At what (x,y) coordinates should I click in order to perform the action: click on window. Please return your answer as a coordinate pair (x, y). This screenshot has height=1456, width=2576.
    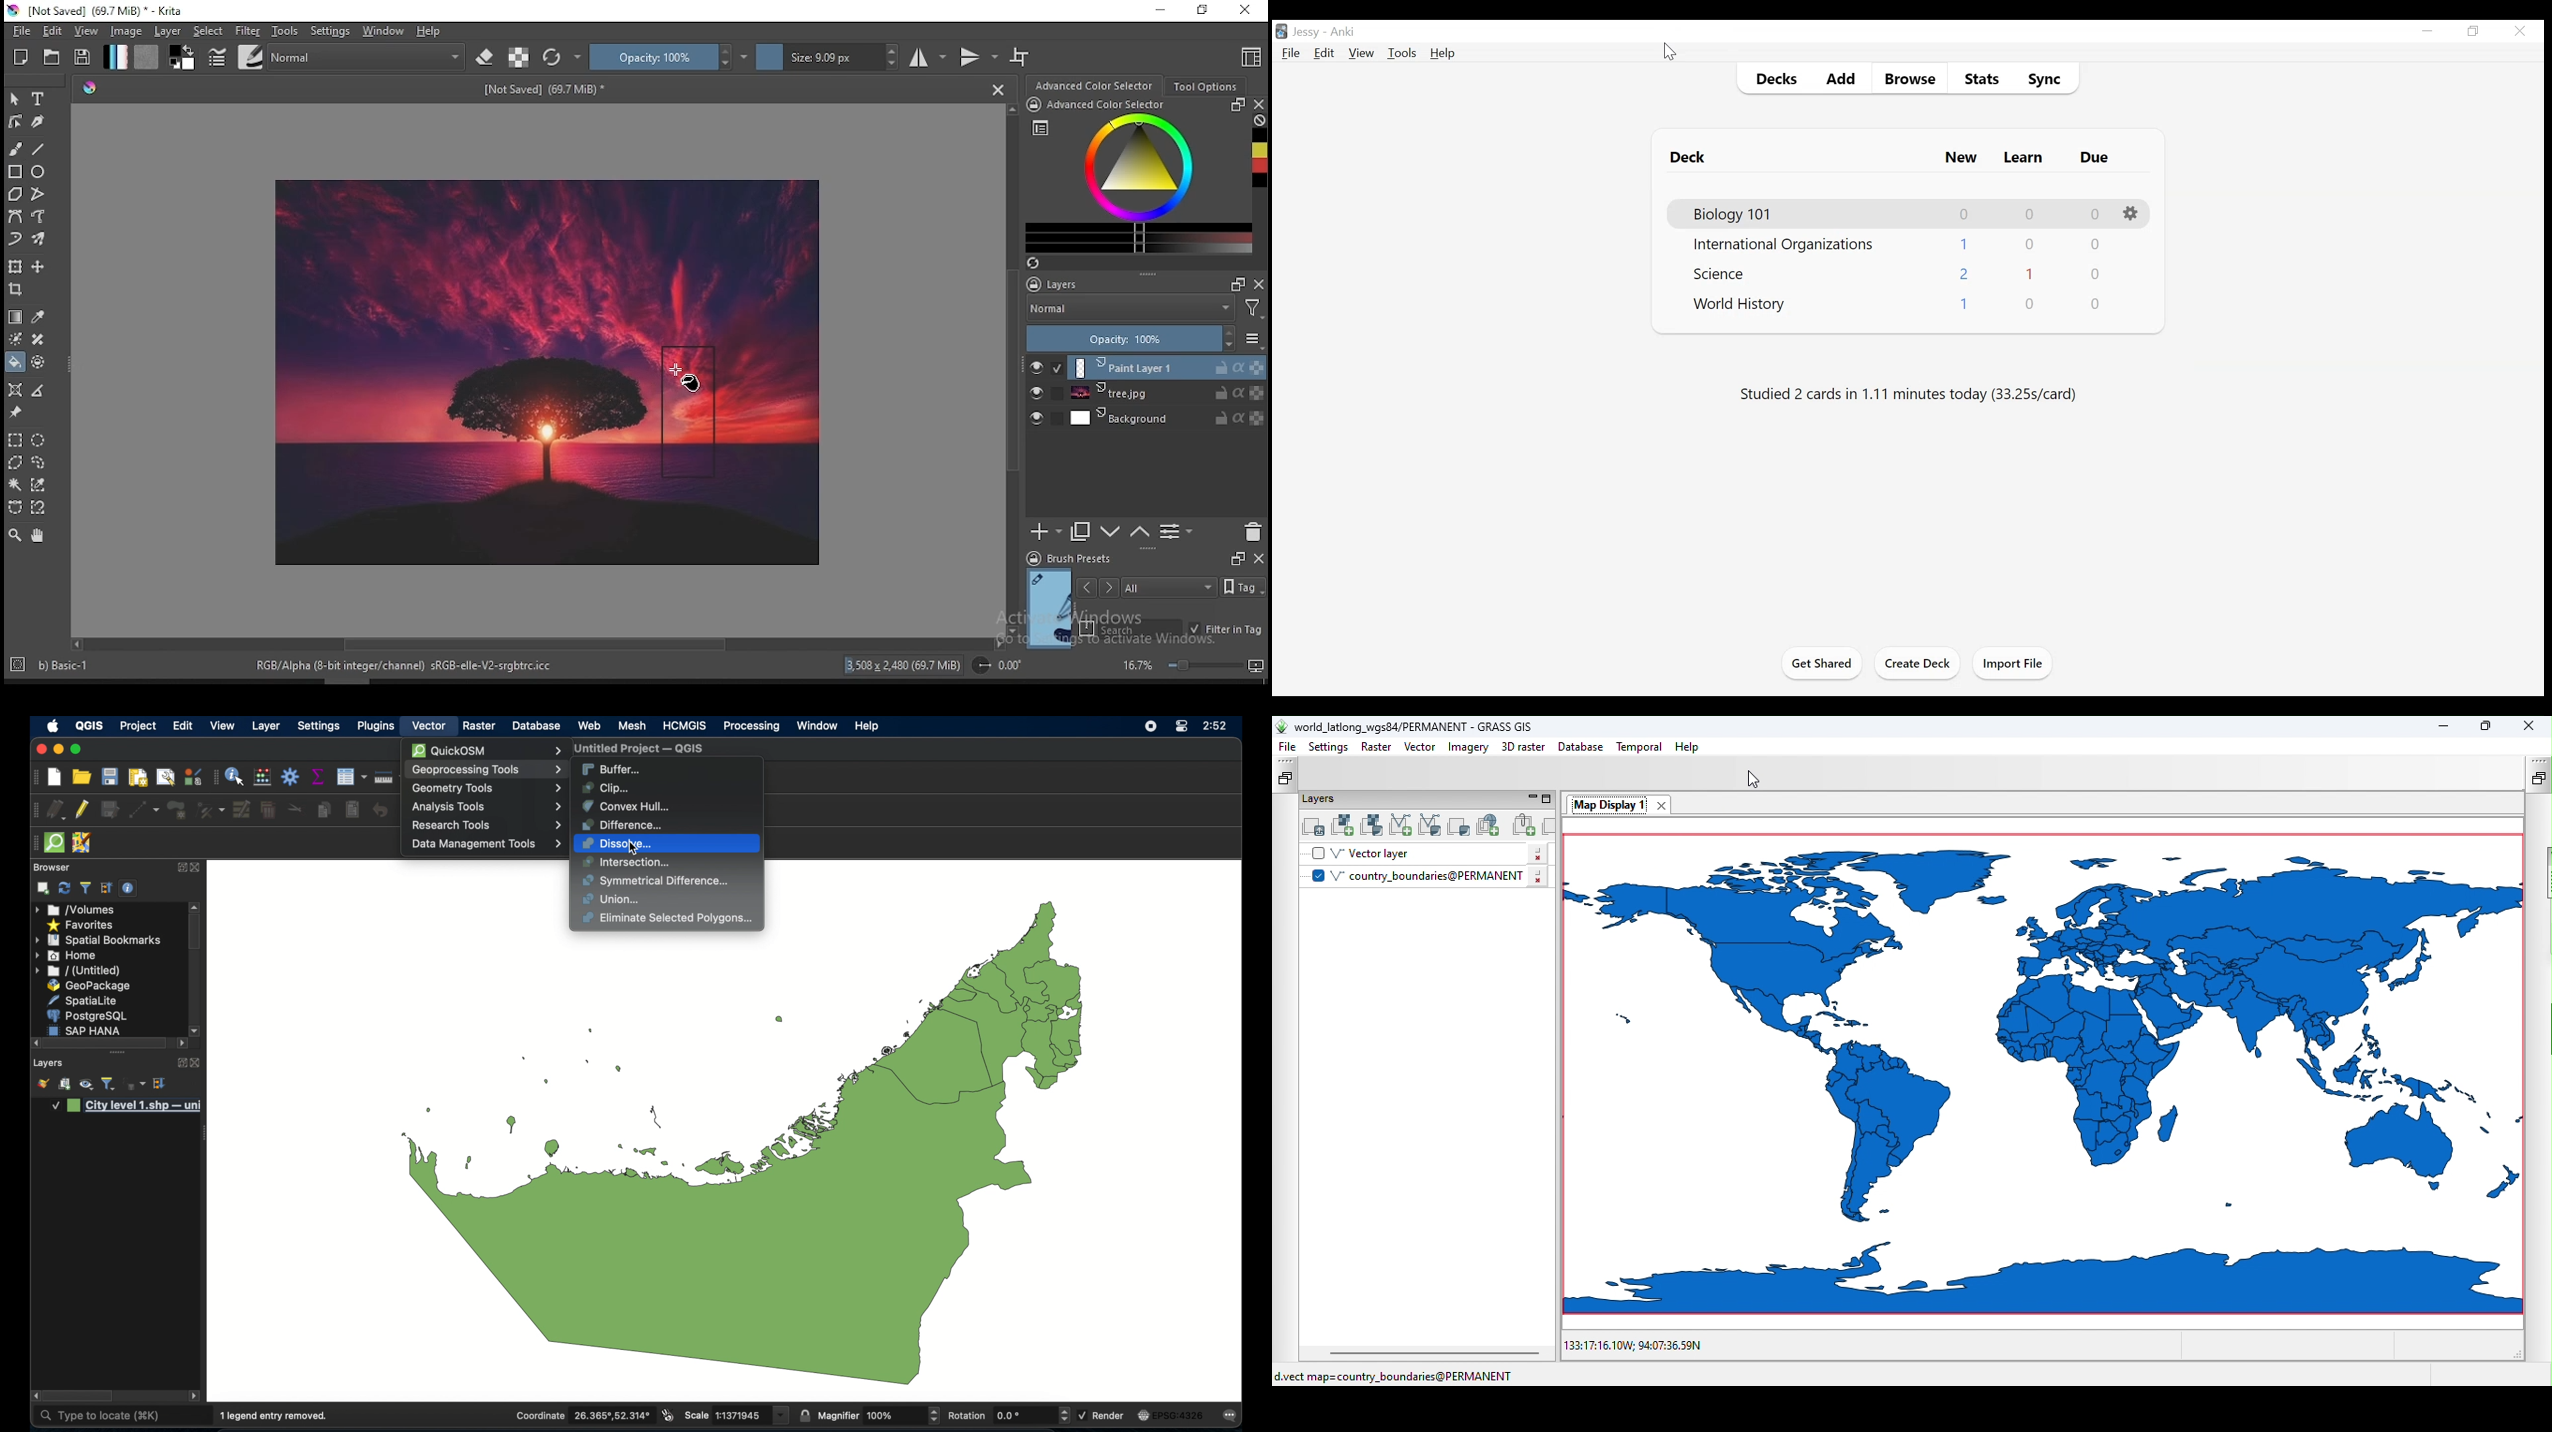
    Looking at the image, I should click on (817, 725).